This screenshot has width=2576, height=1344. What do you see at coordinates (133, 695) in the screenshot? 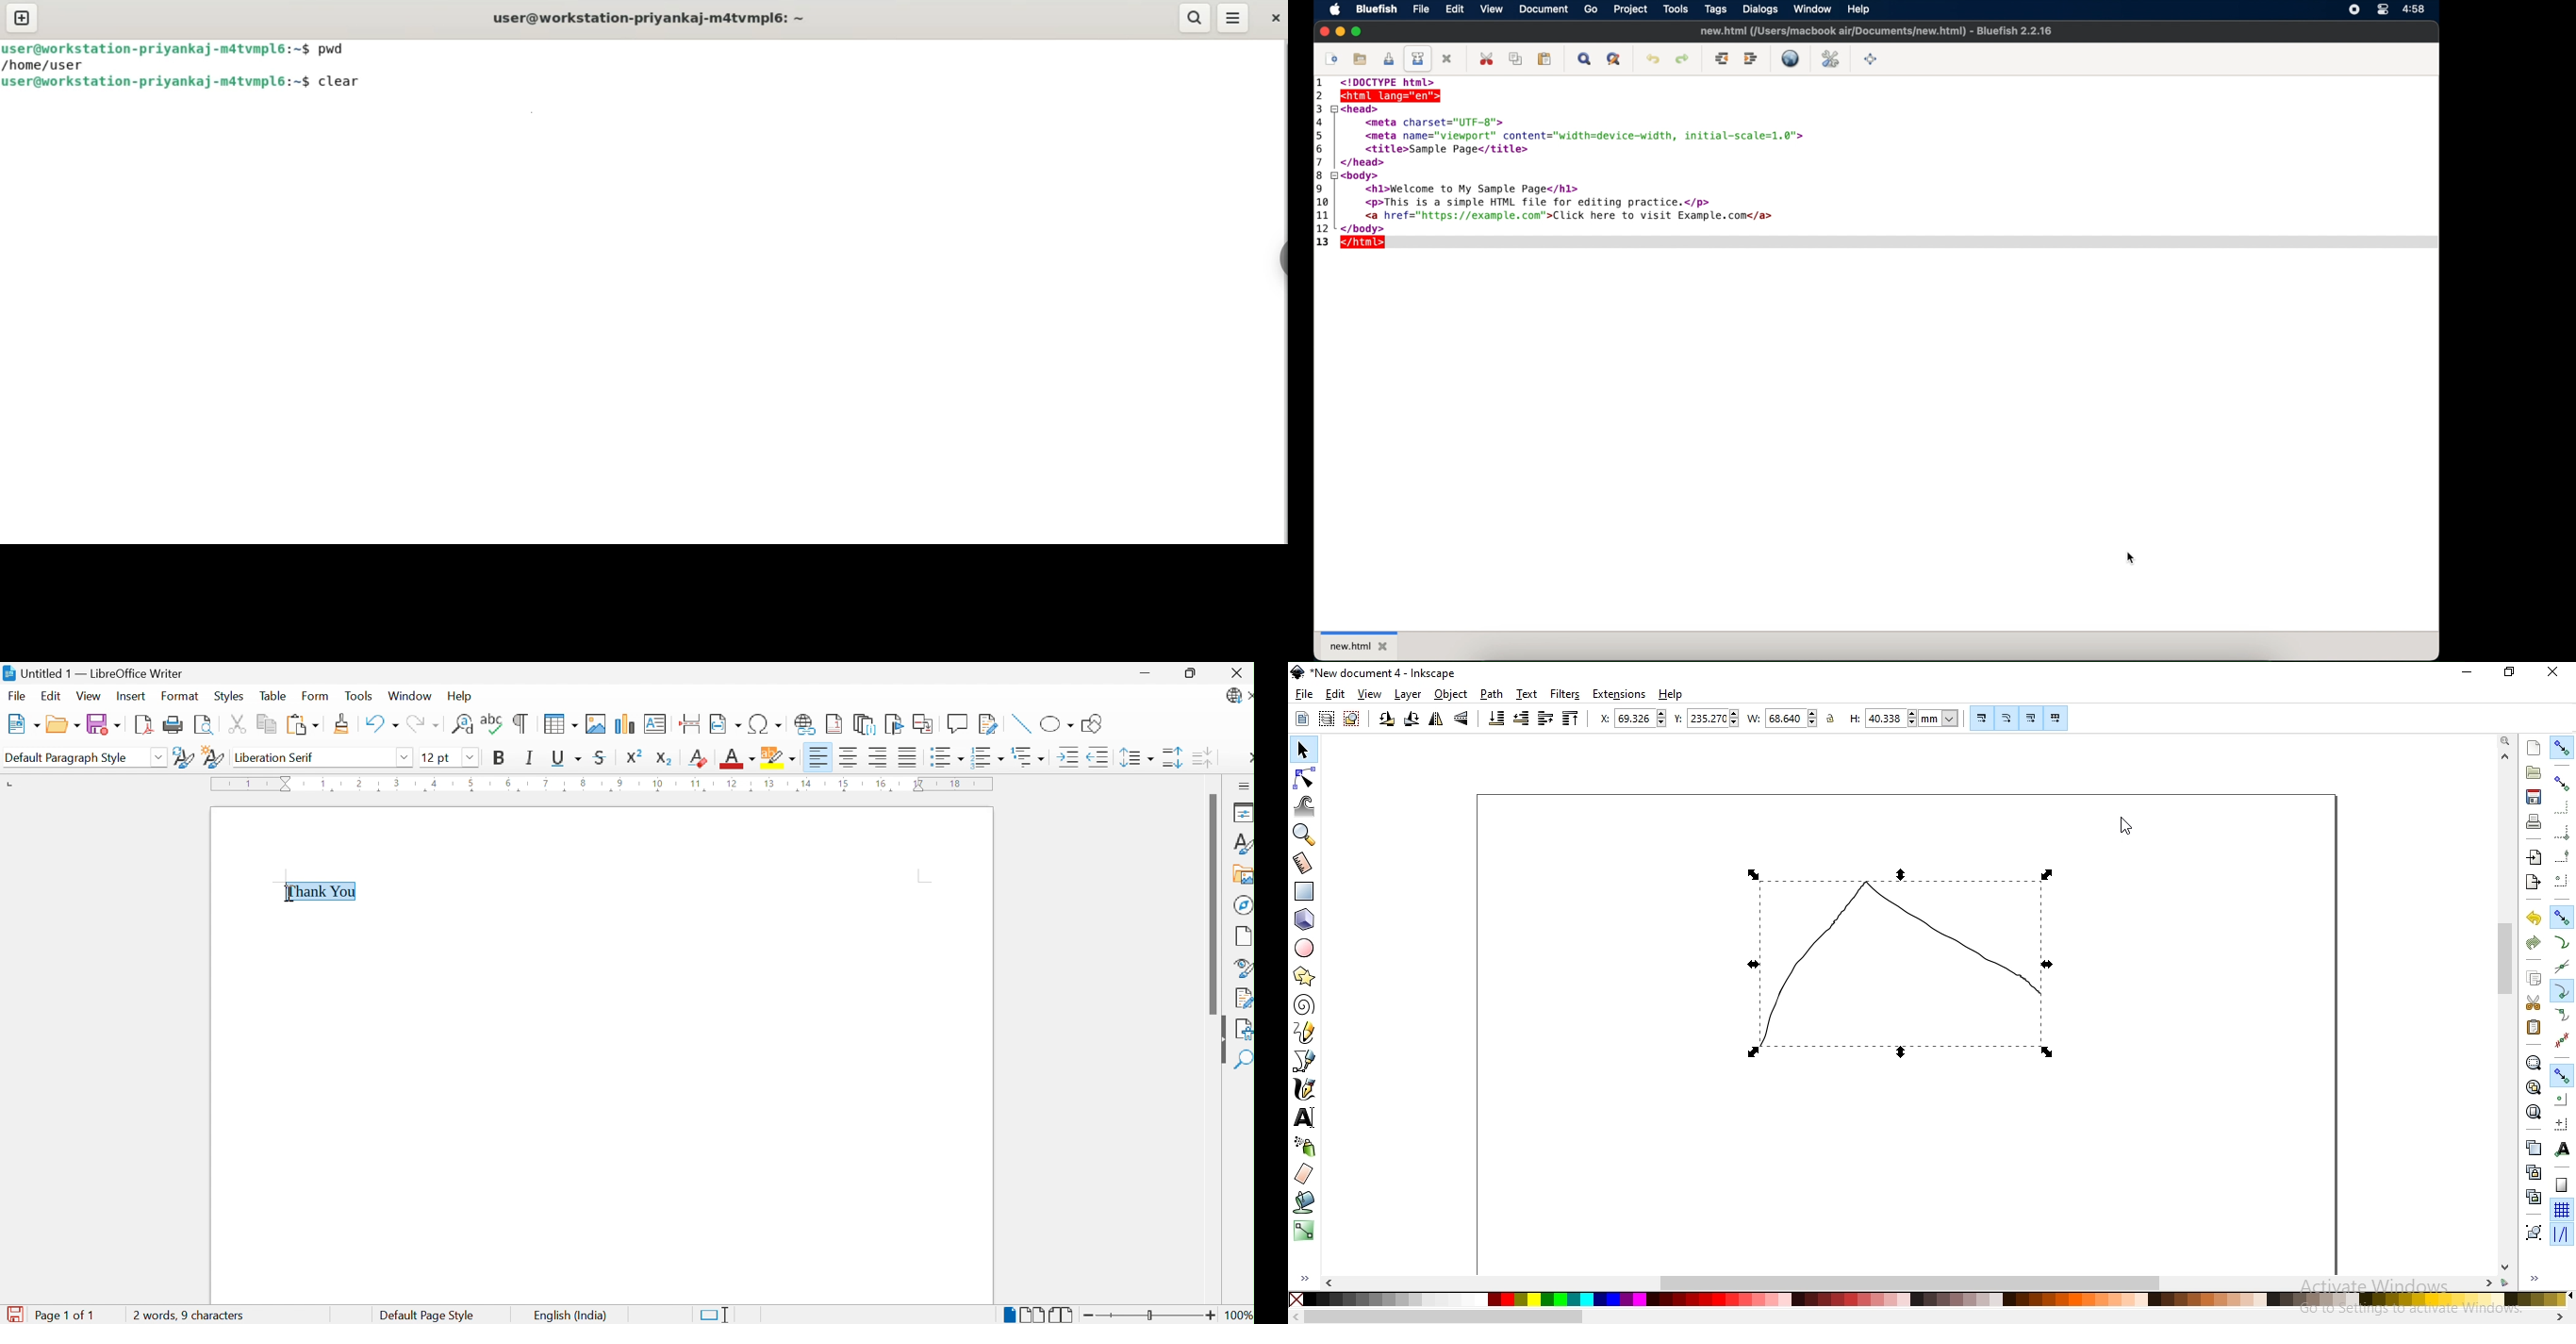
I see `Insert` at bounding box center [133, 695].